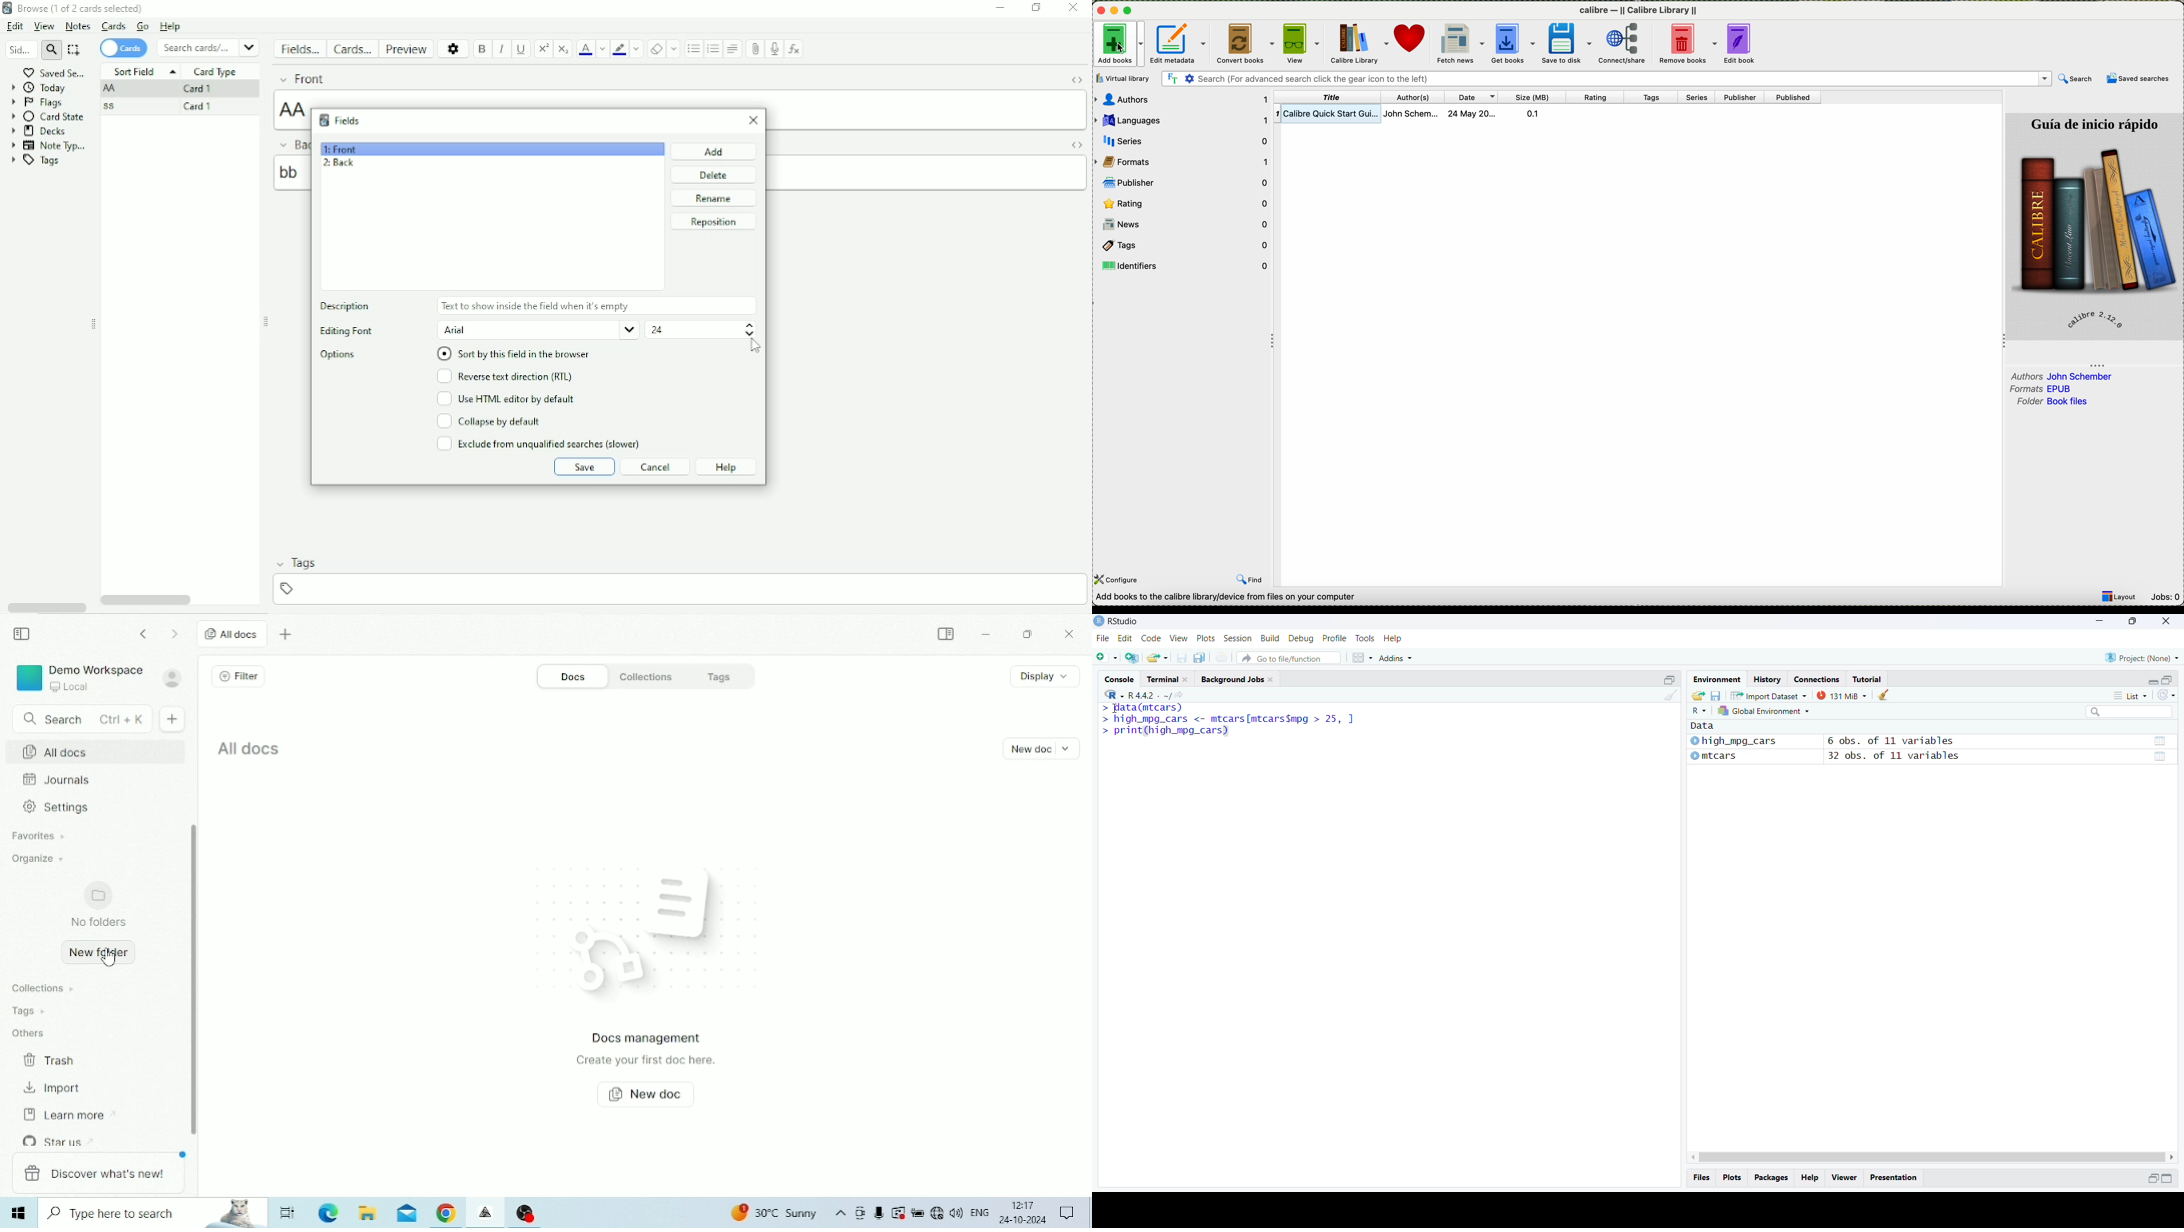  What do you see at coordinates (841, 1214) in the screenshot?
I see `Show hidden icons` at bounding box center [841, 1214].